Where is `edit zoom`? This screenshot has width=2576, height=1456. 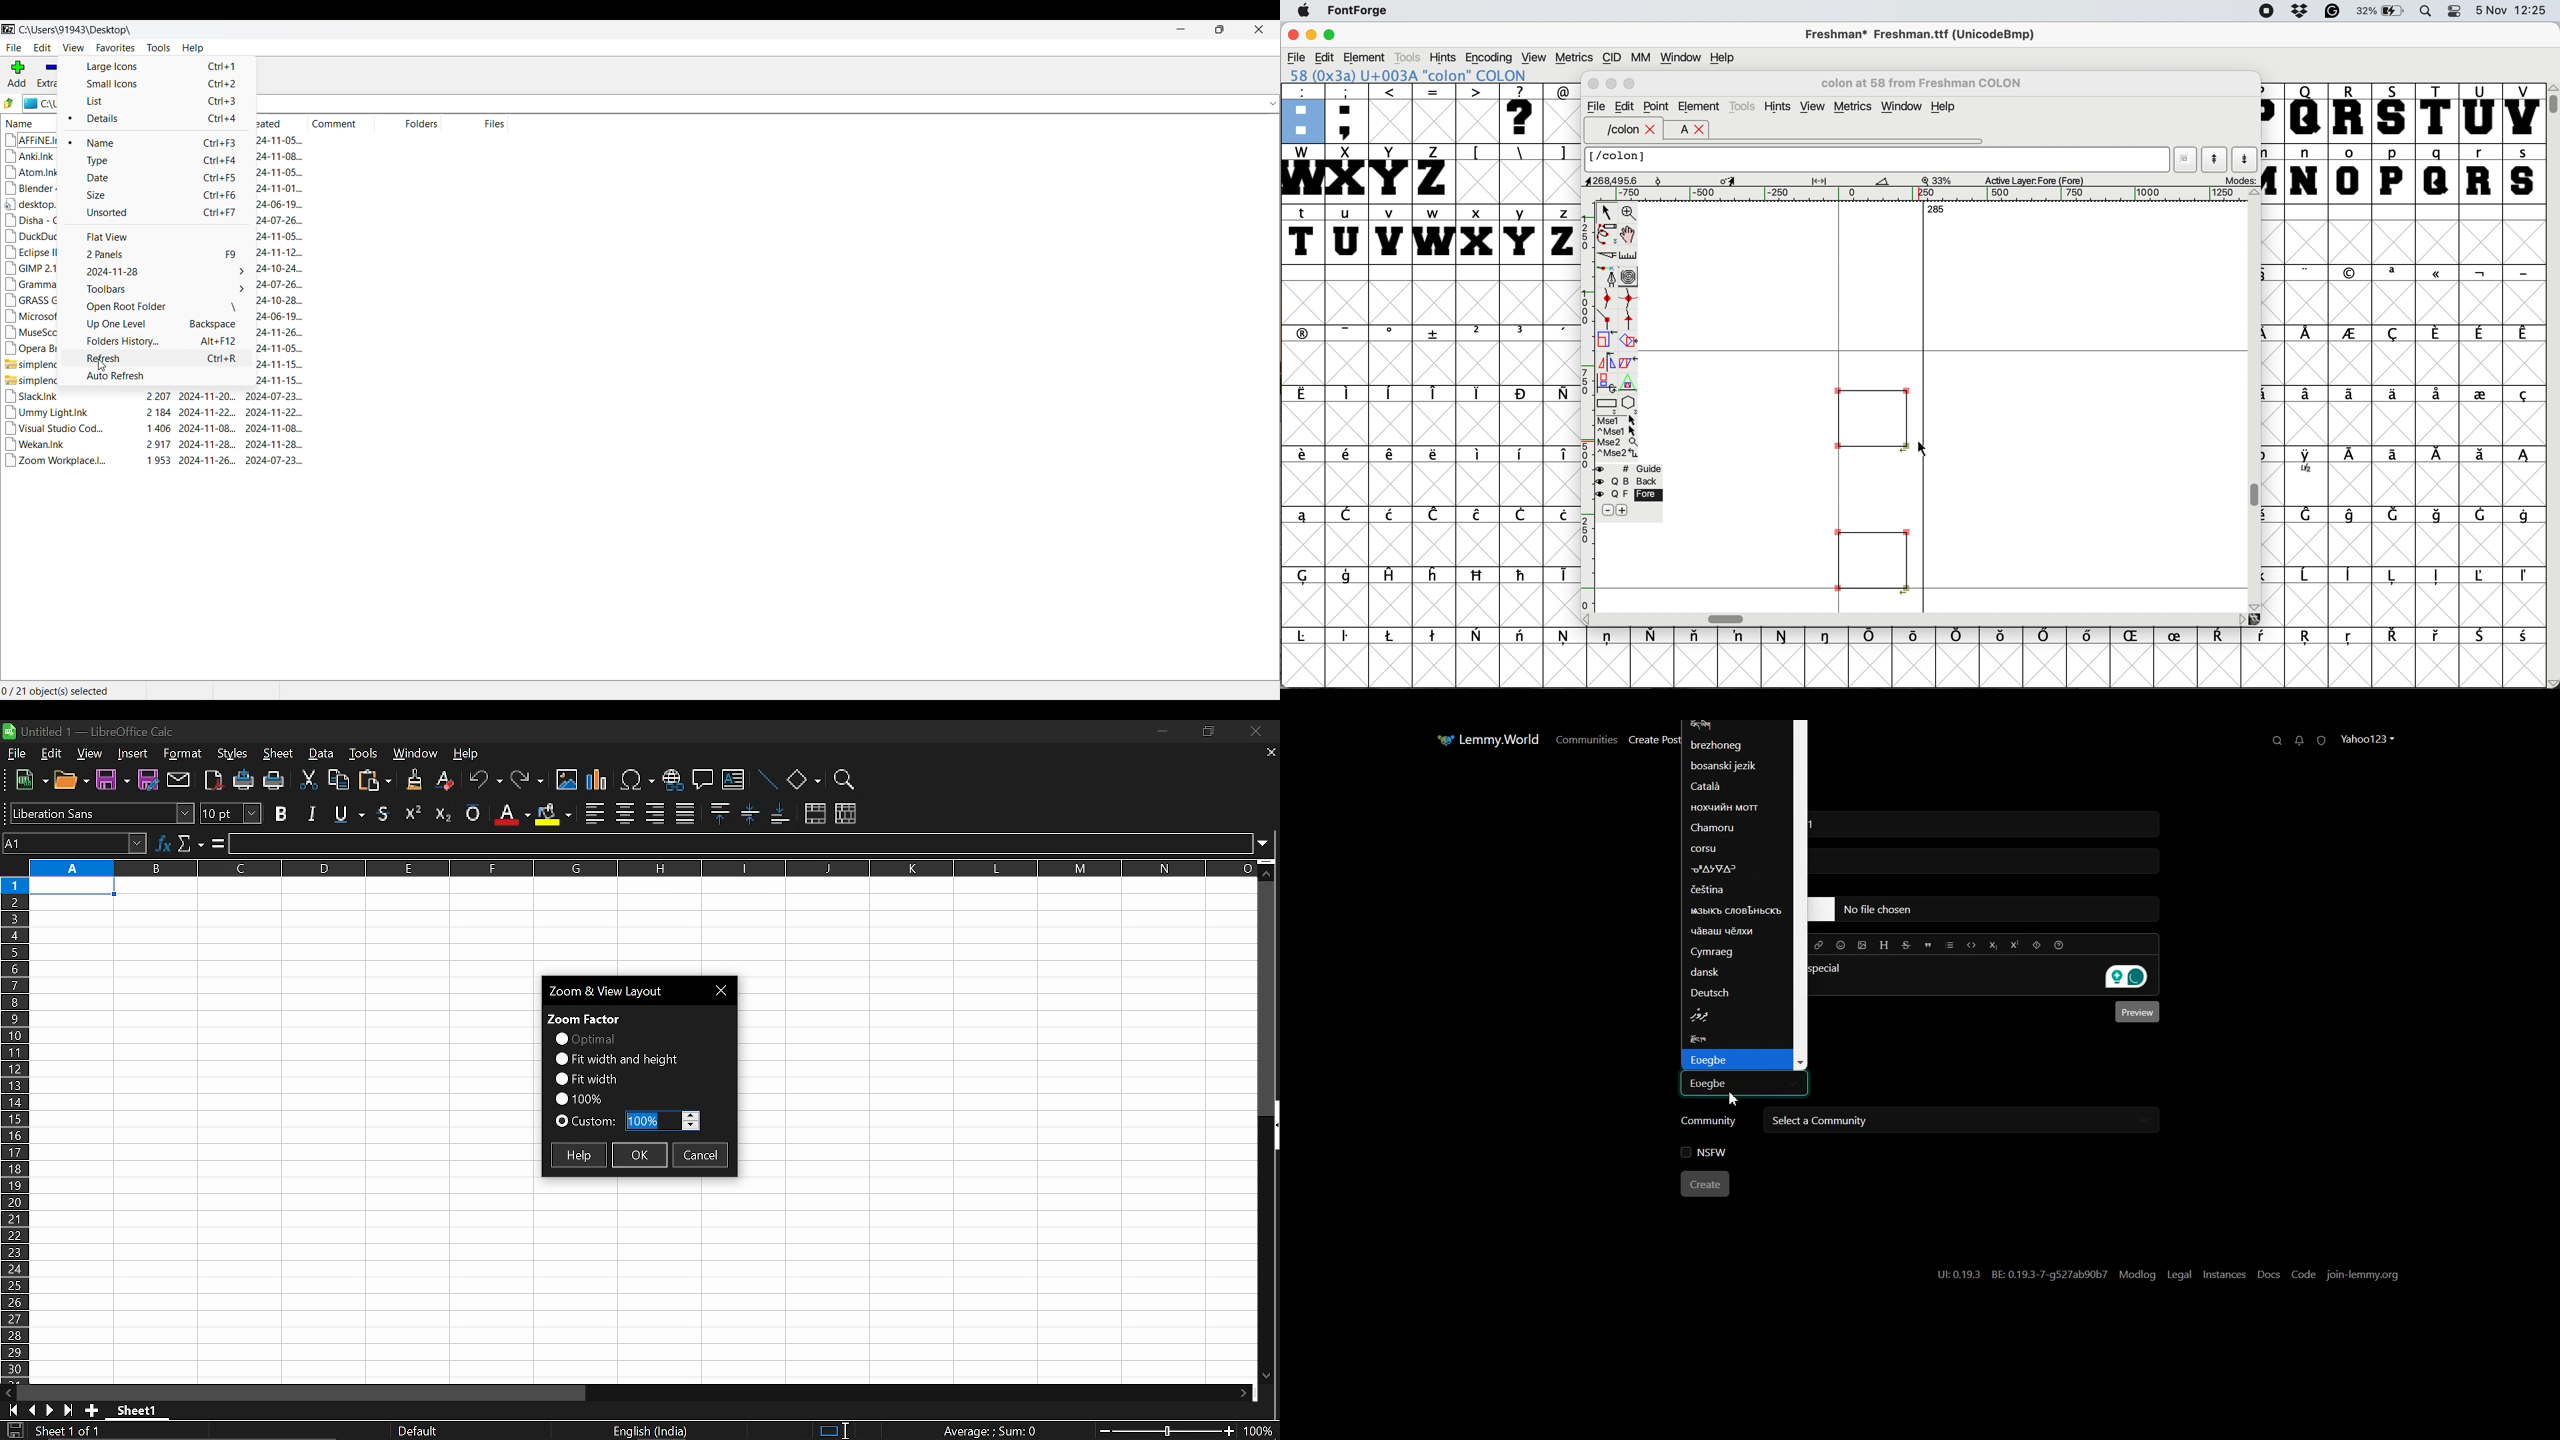 edit zoom is located at coordinates (662, 1121).